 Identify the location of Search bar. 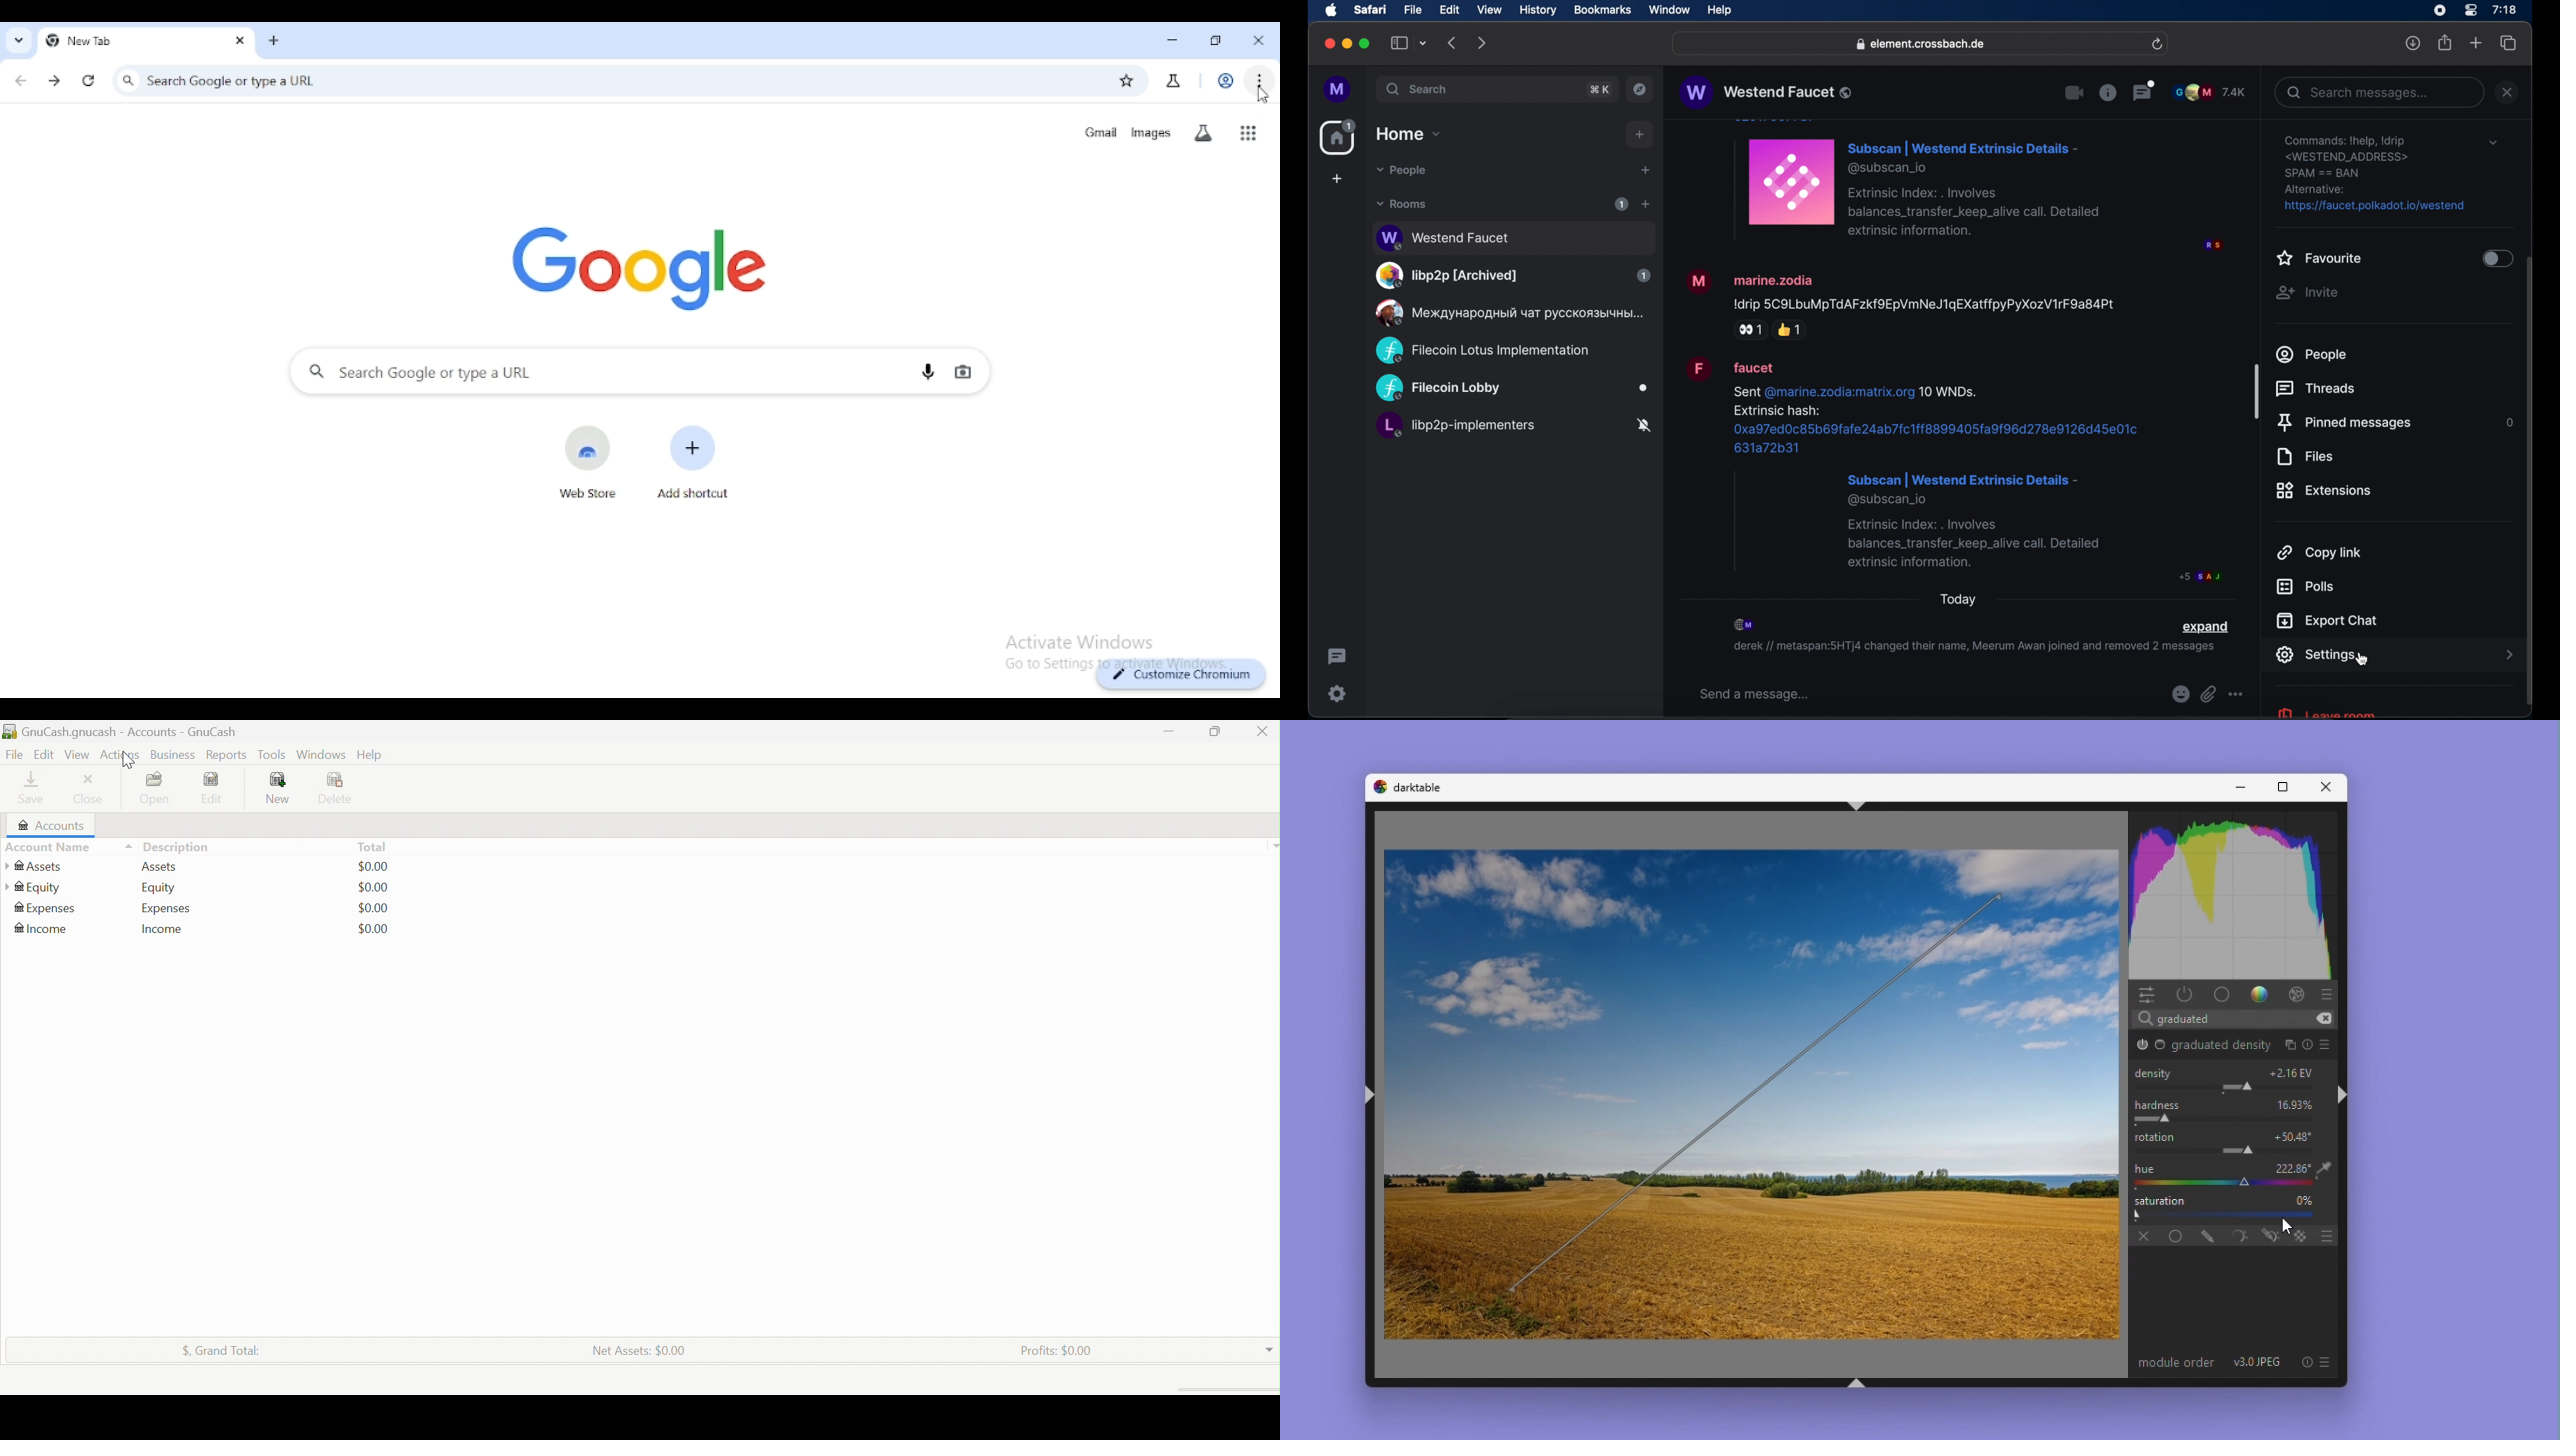
(2238, 1017).